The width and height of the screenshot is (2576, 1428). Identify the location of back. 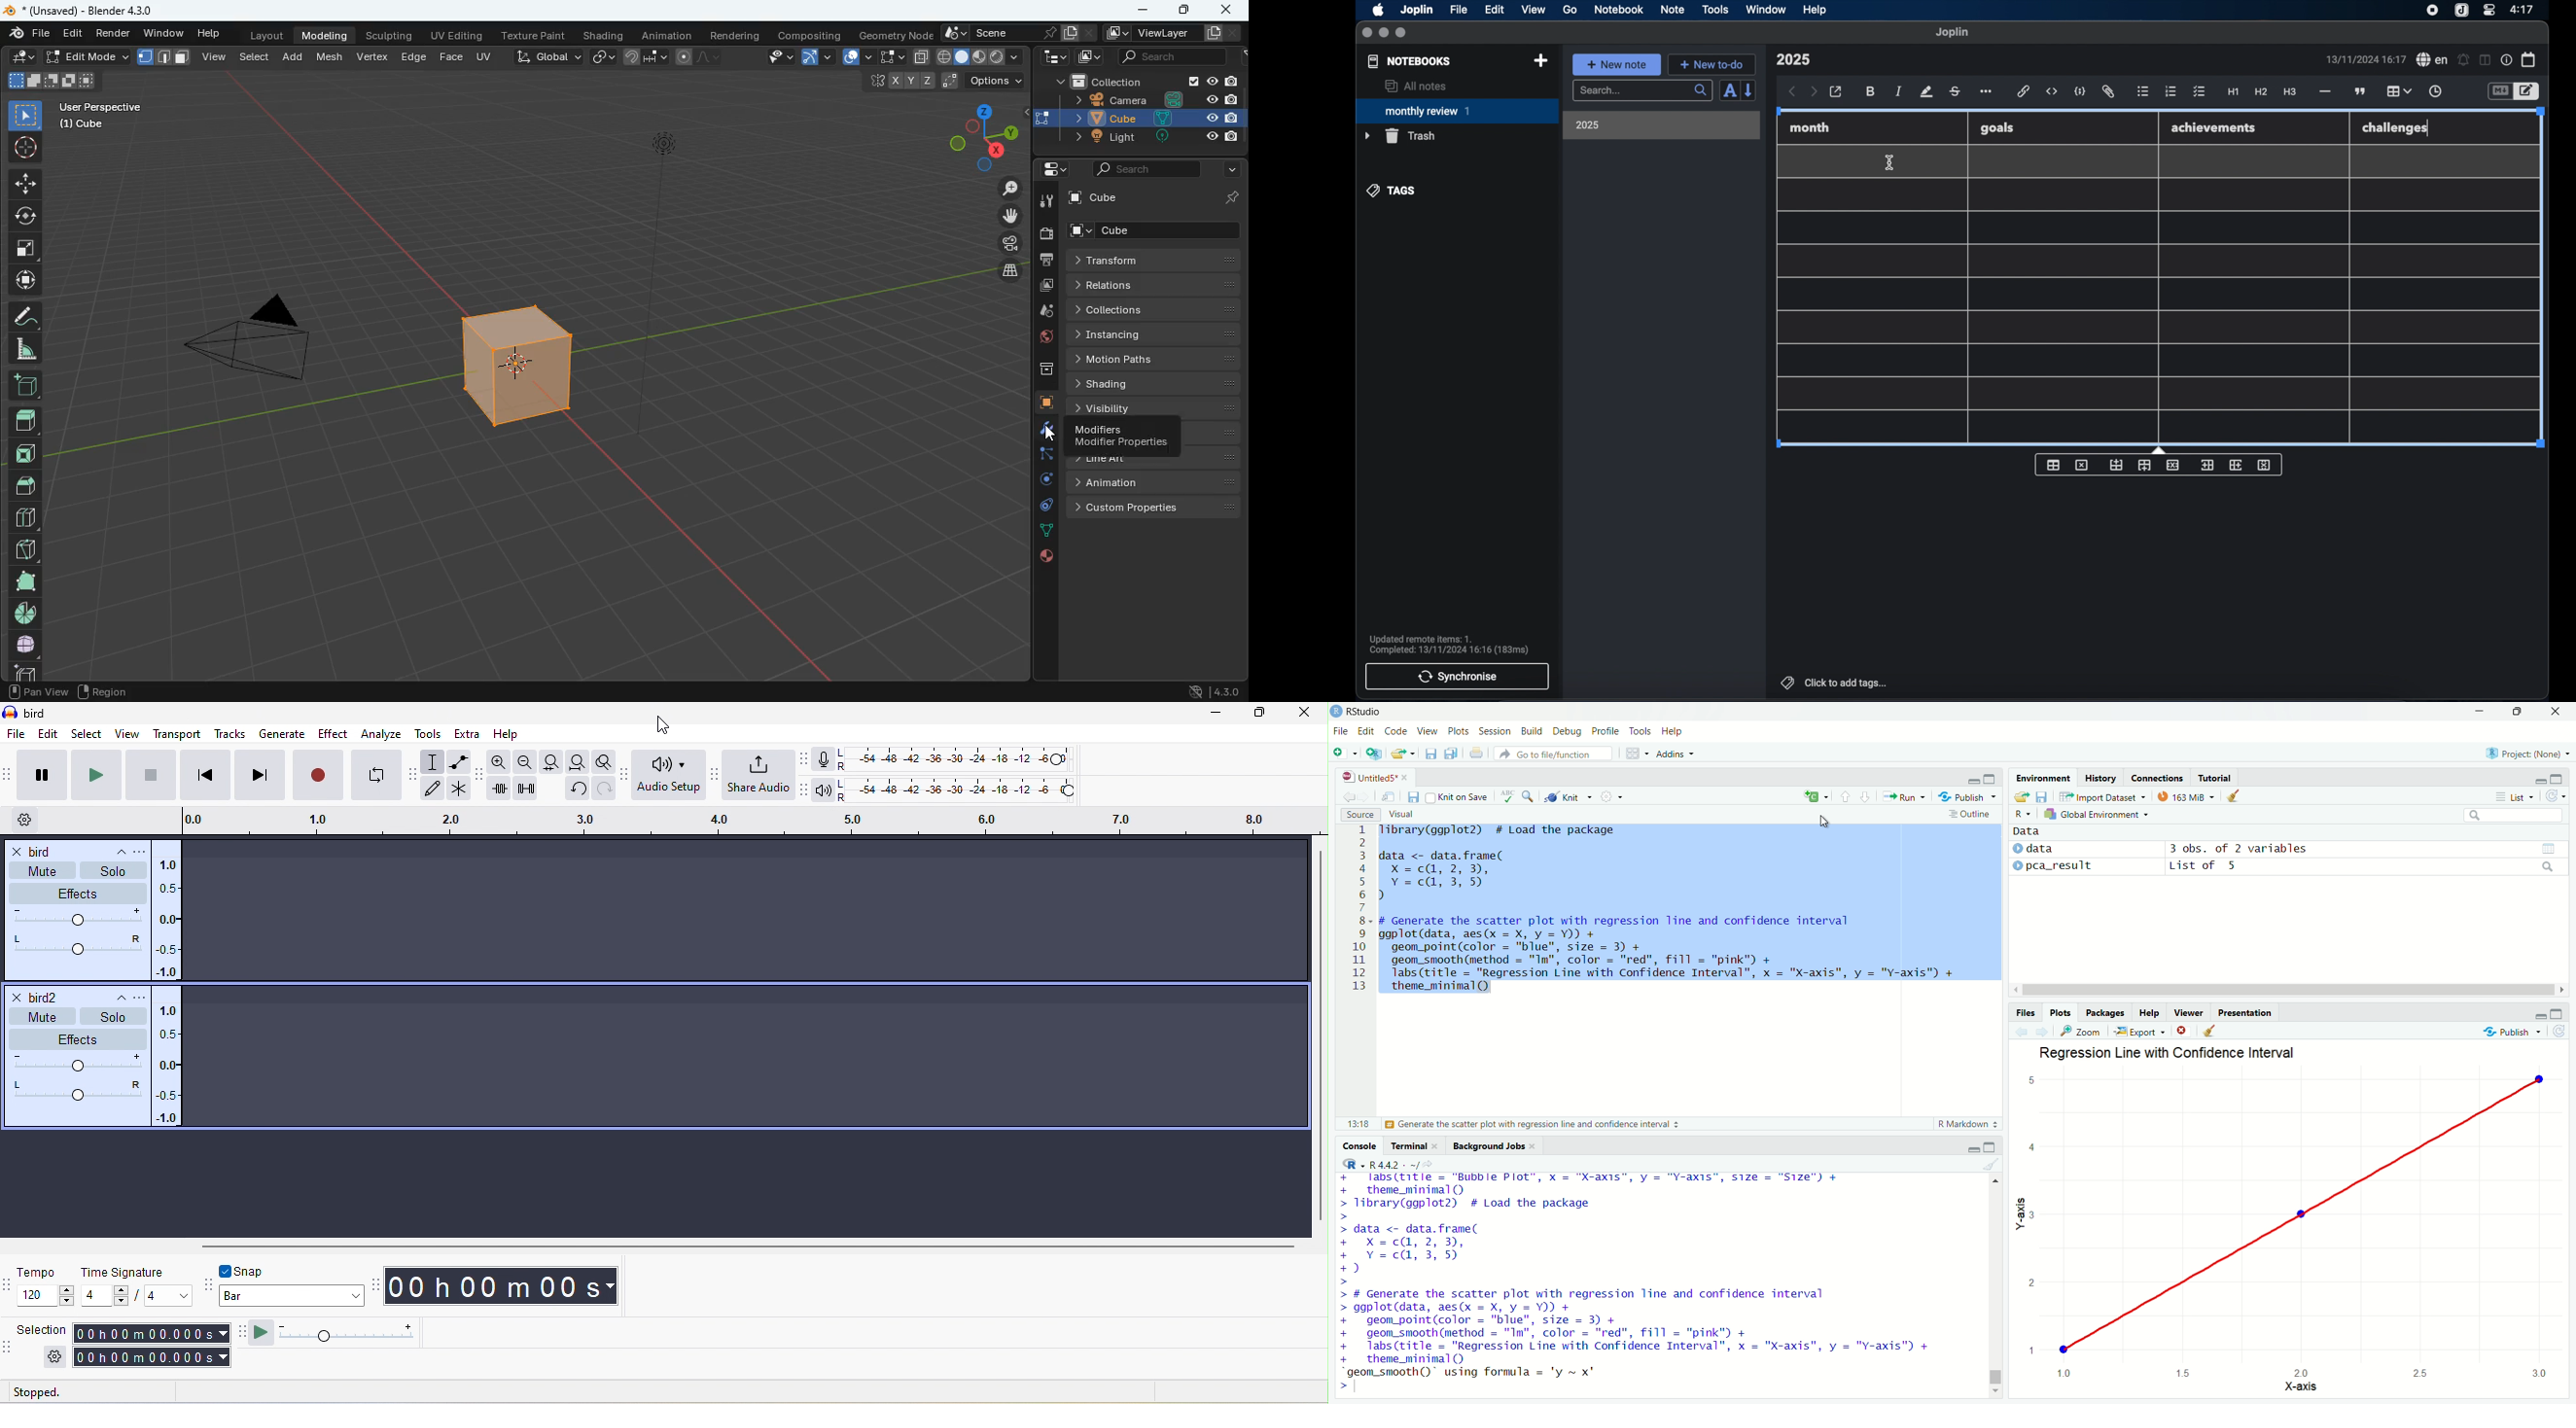
(1793, 92).